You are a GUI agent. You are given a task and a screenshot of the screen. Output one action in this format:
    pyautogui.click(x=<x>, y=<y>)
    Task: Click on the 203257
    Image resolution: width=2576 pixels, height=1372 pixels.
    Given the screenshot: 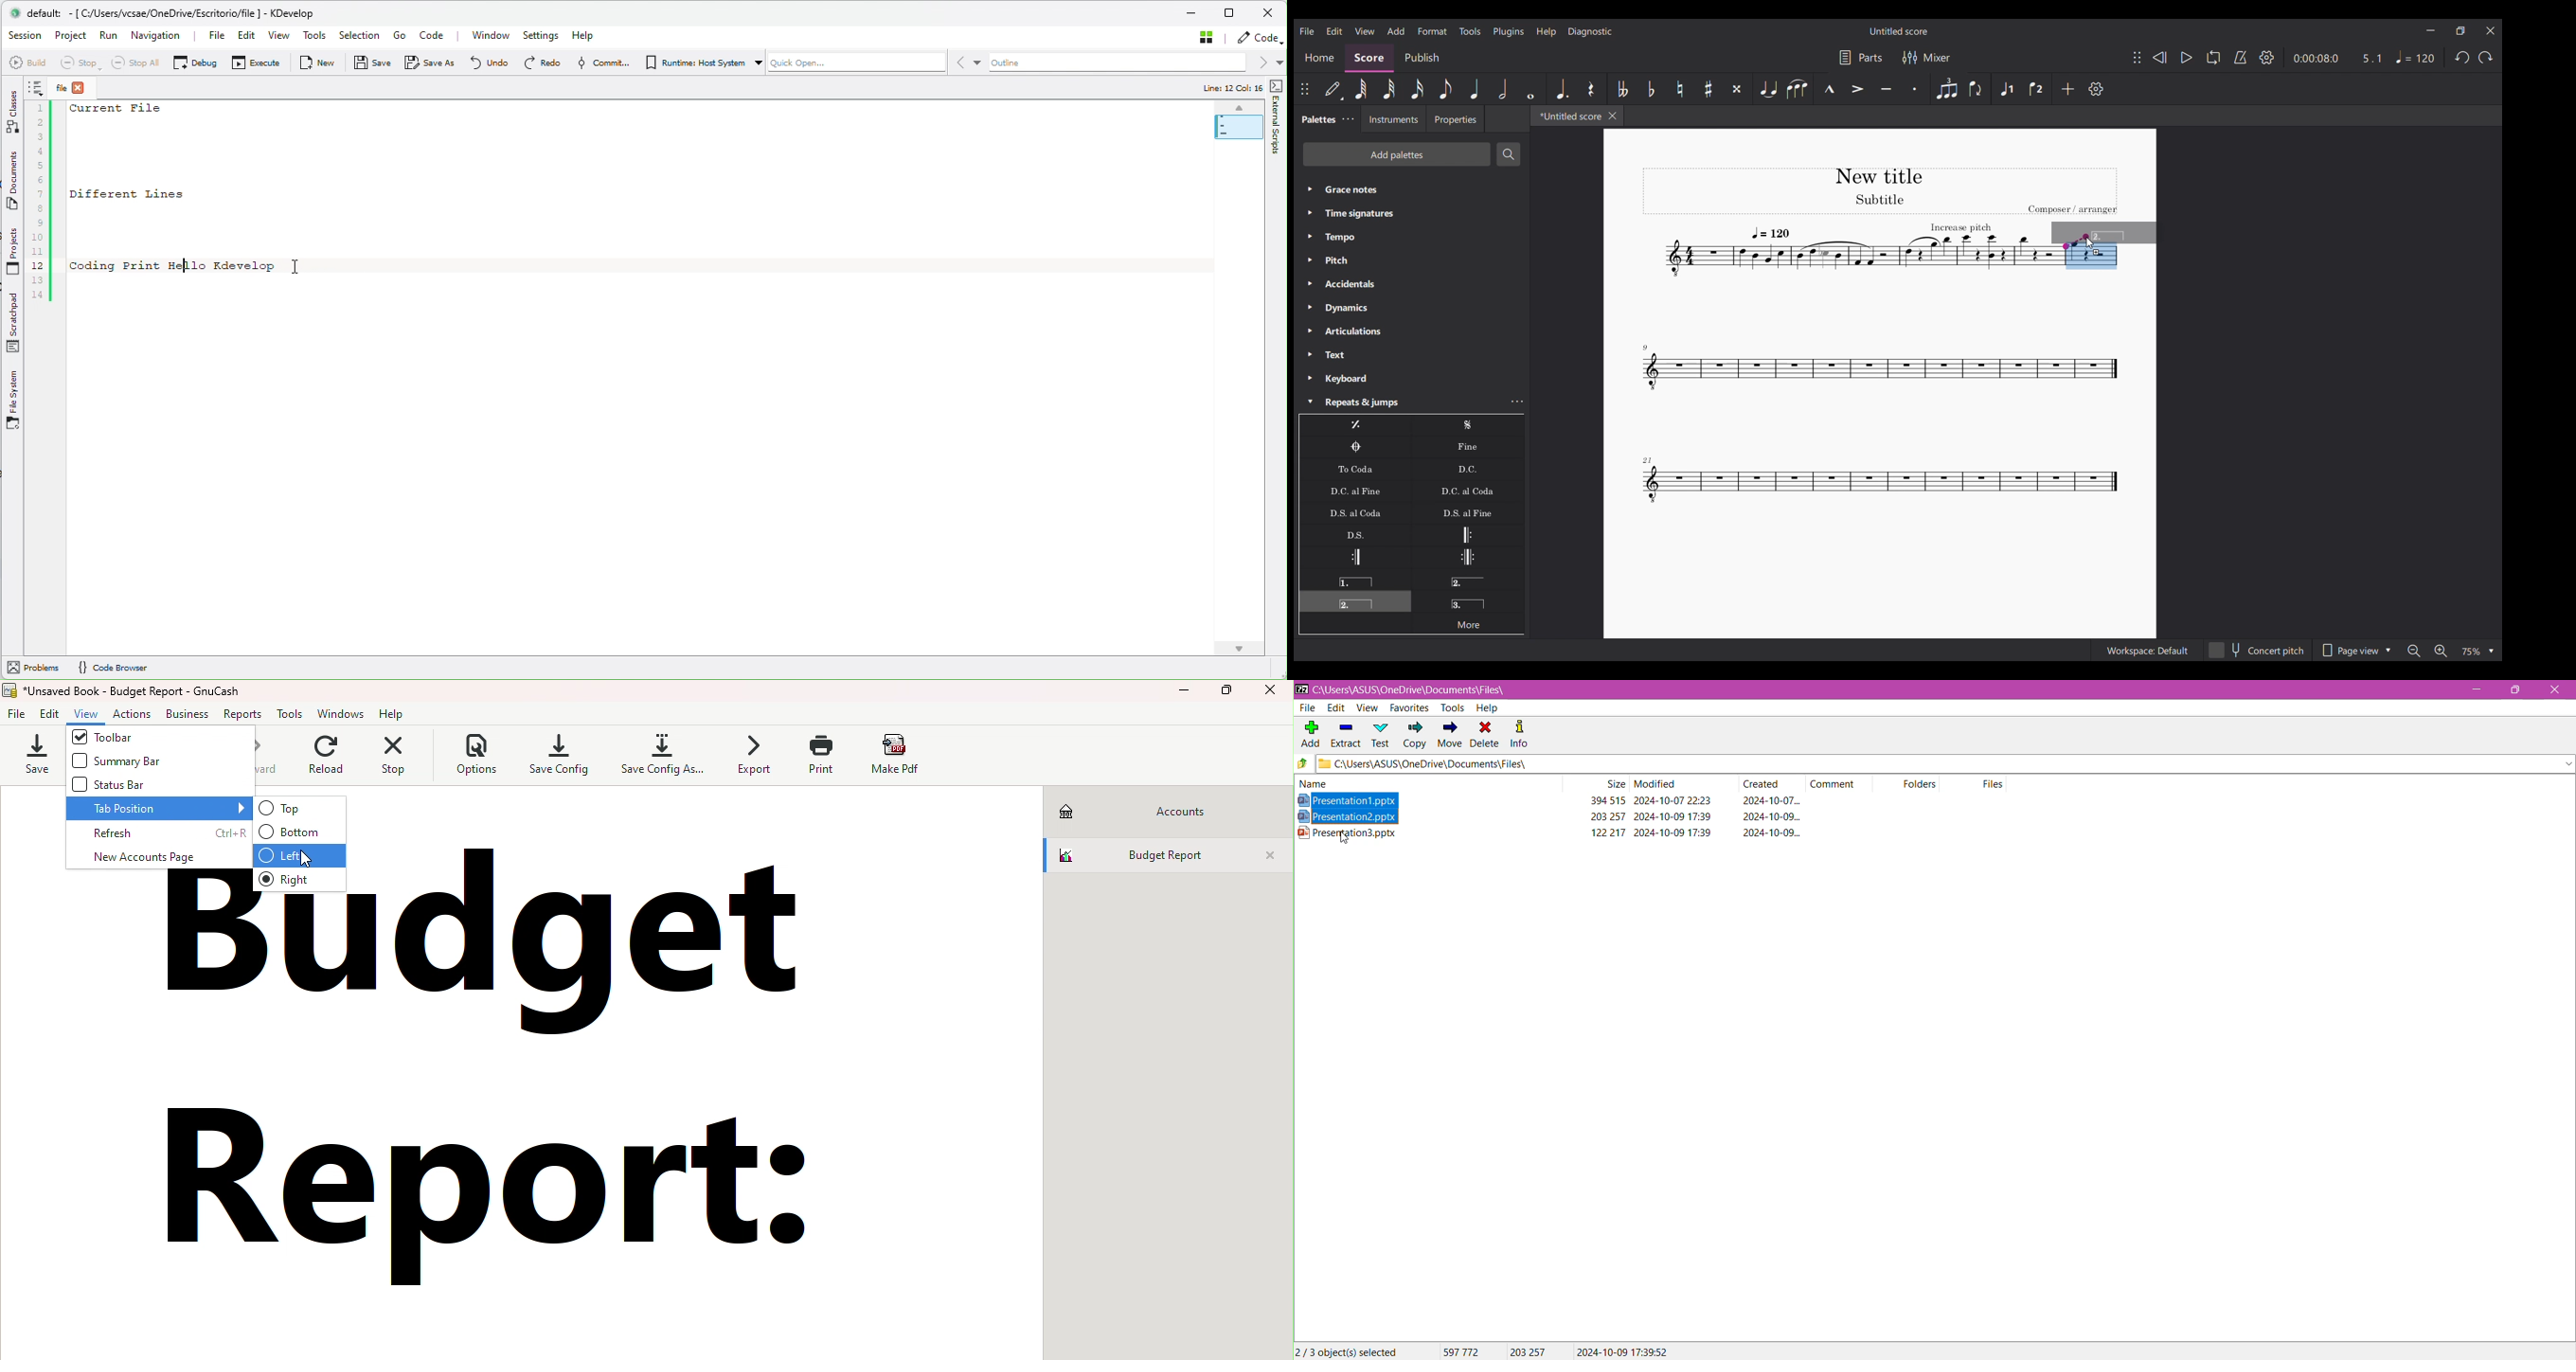 What is the action you would take?
    pyautogui.click(x=1535, y=1351)
    